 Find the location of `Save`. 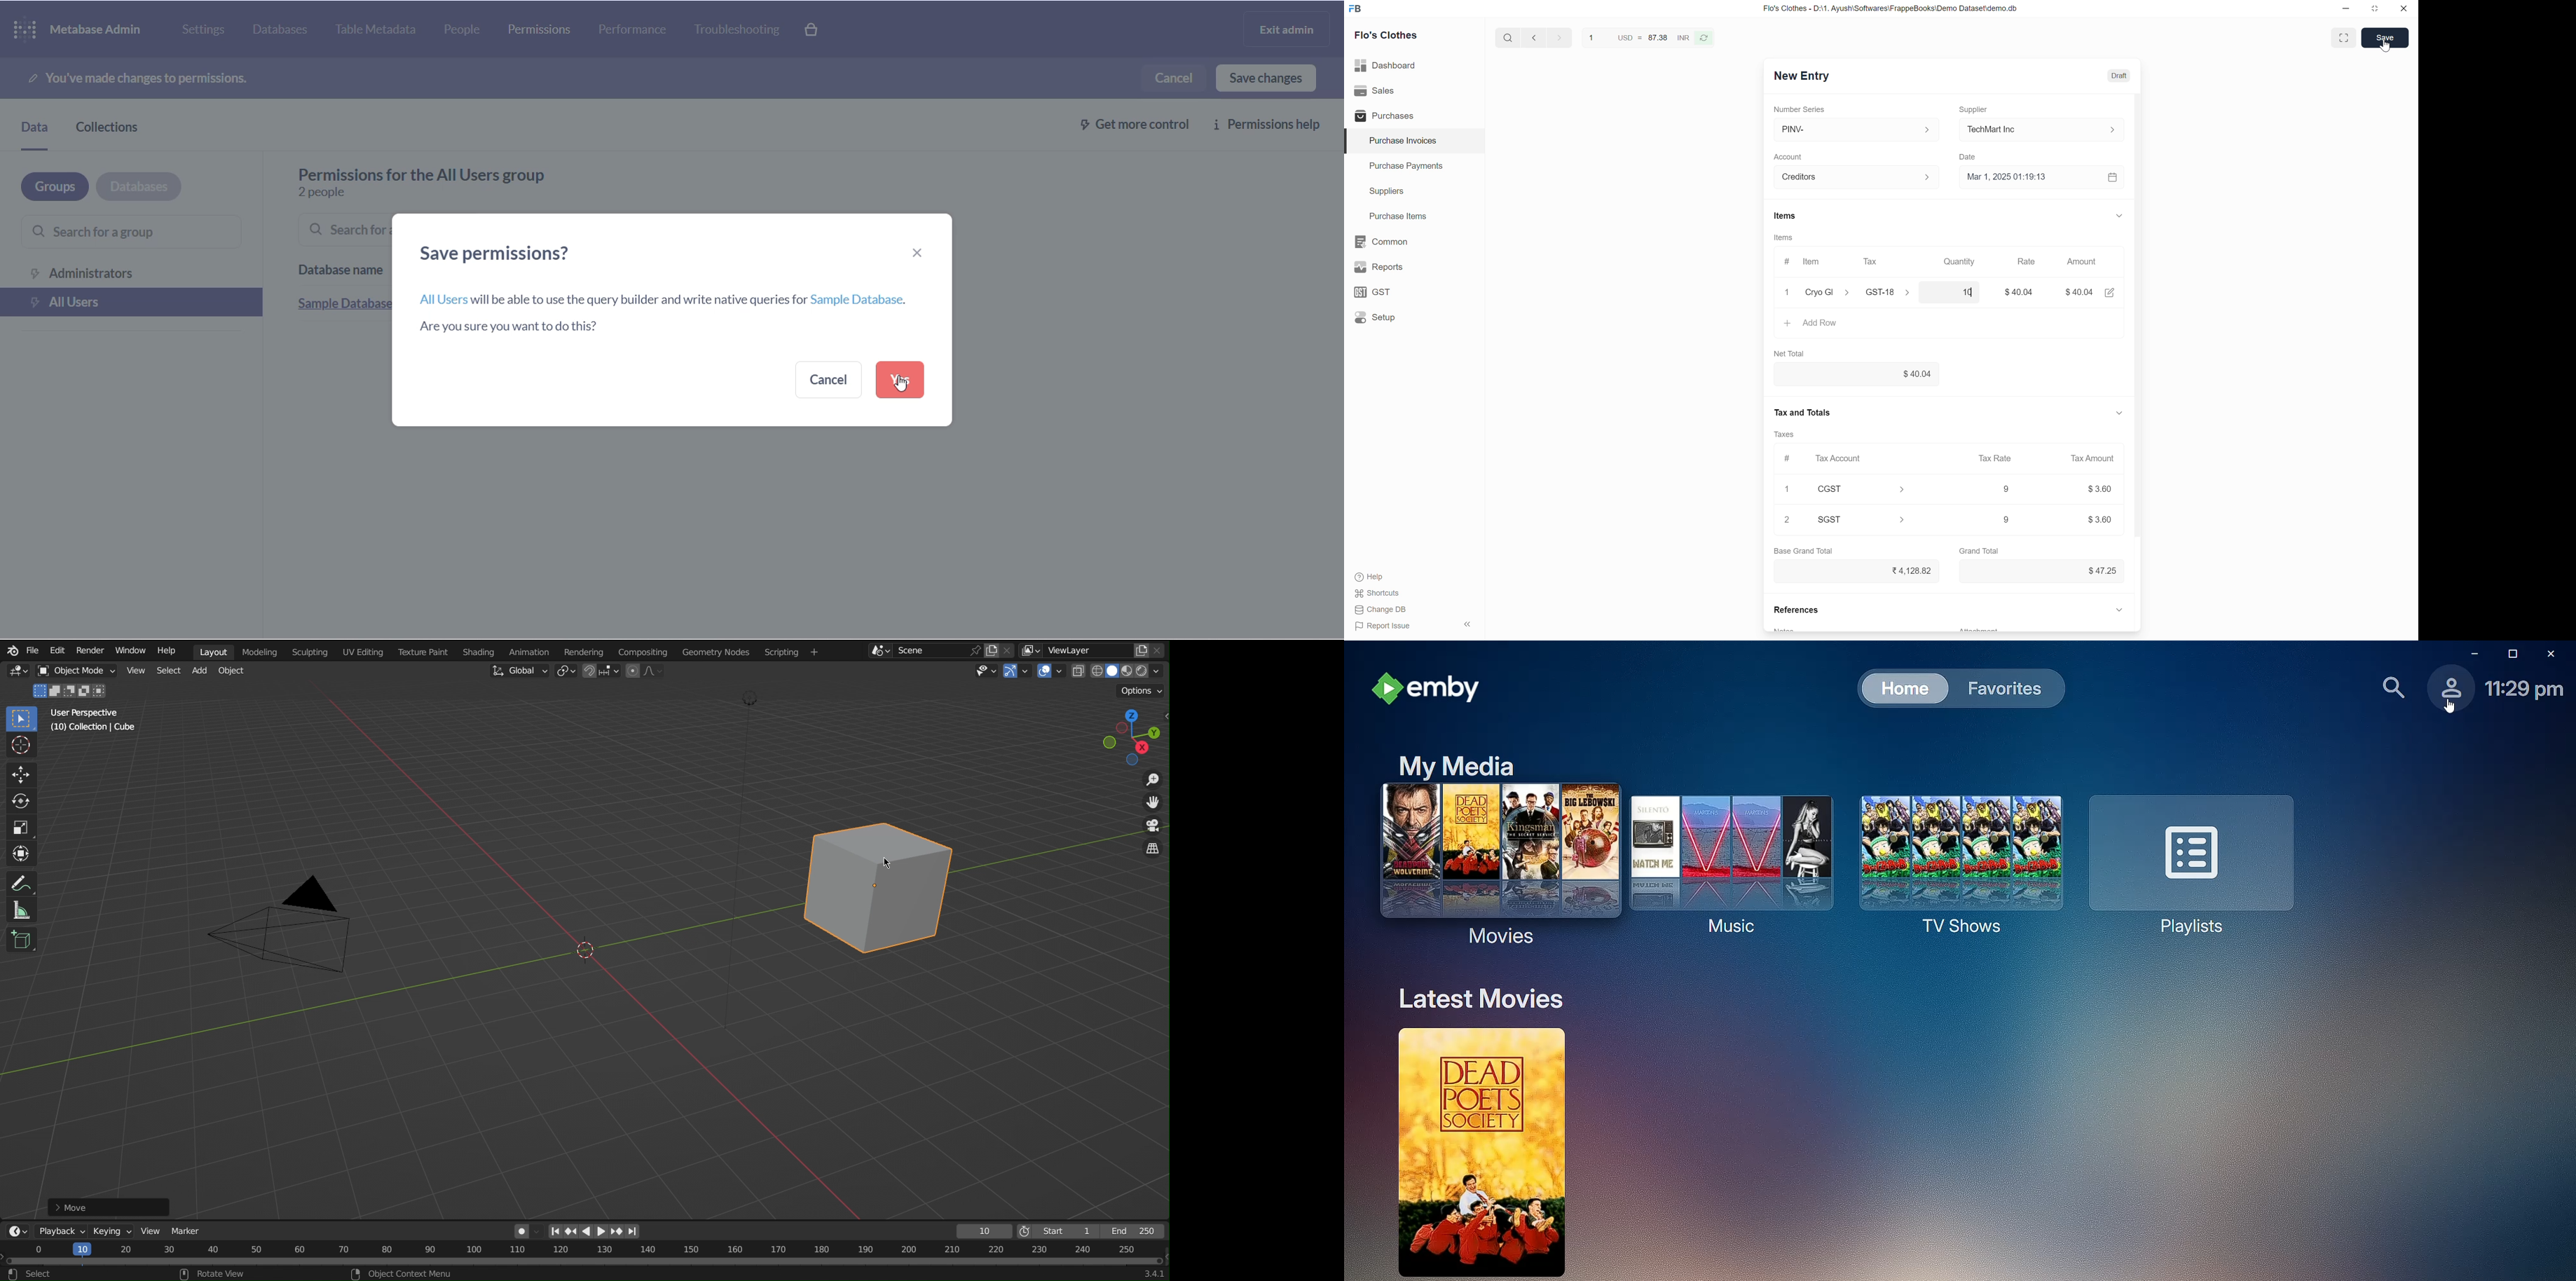

Save is located at coordinates (2384, 37).